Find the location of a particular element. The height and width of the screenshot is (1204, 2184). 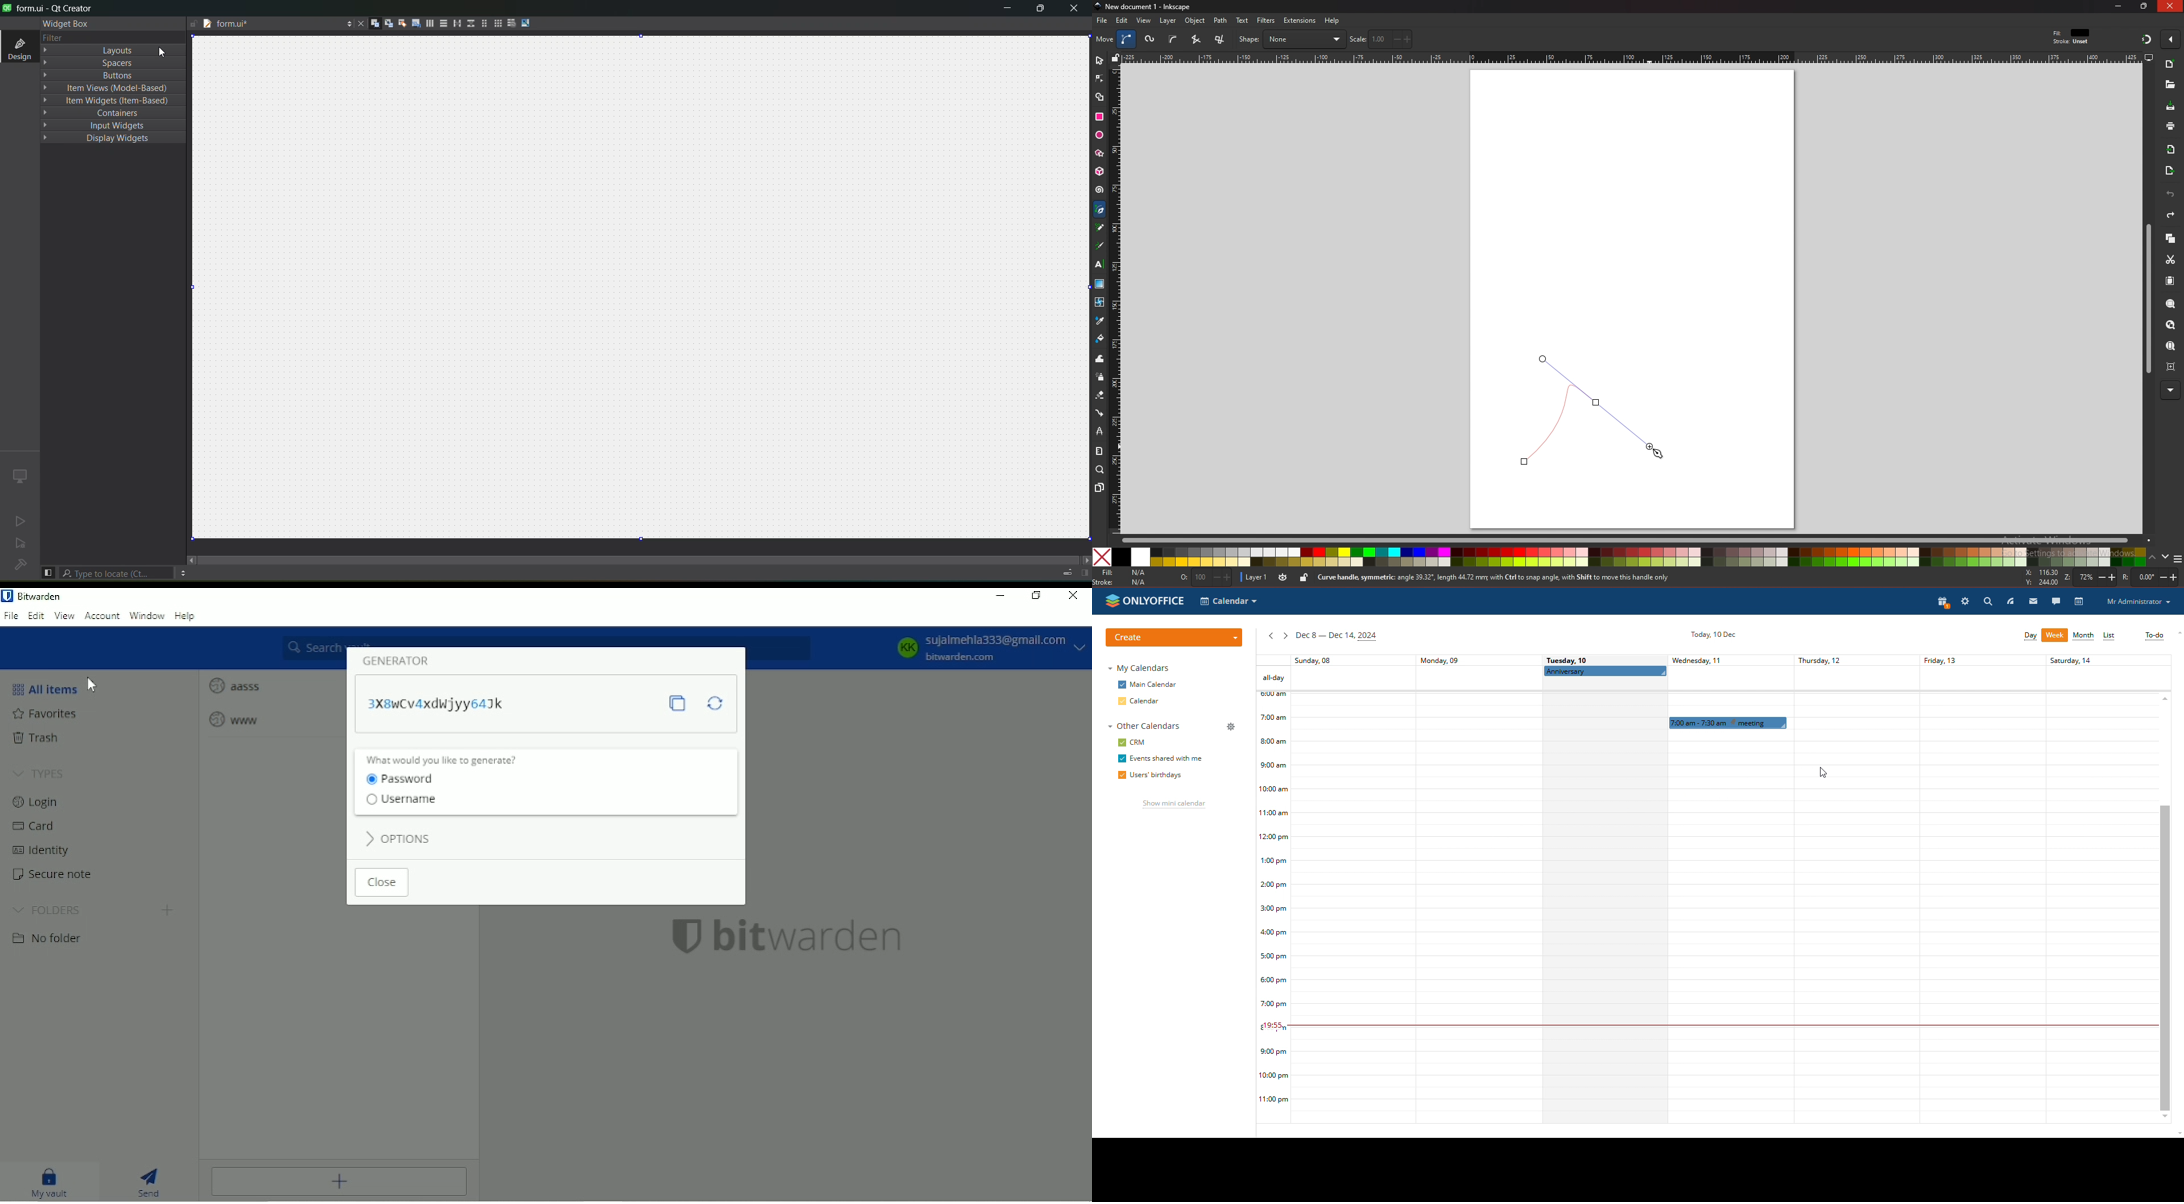

Send is located at coordinates (152, 1182).